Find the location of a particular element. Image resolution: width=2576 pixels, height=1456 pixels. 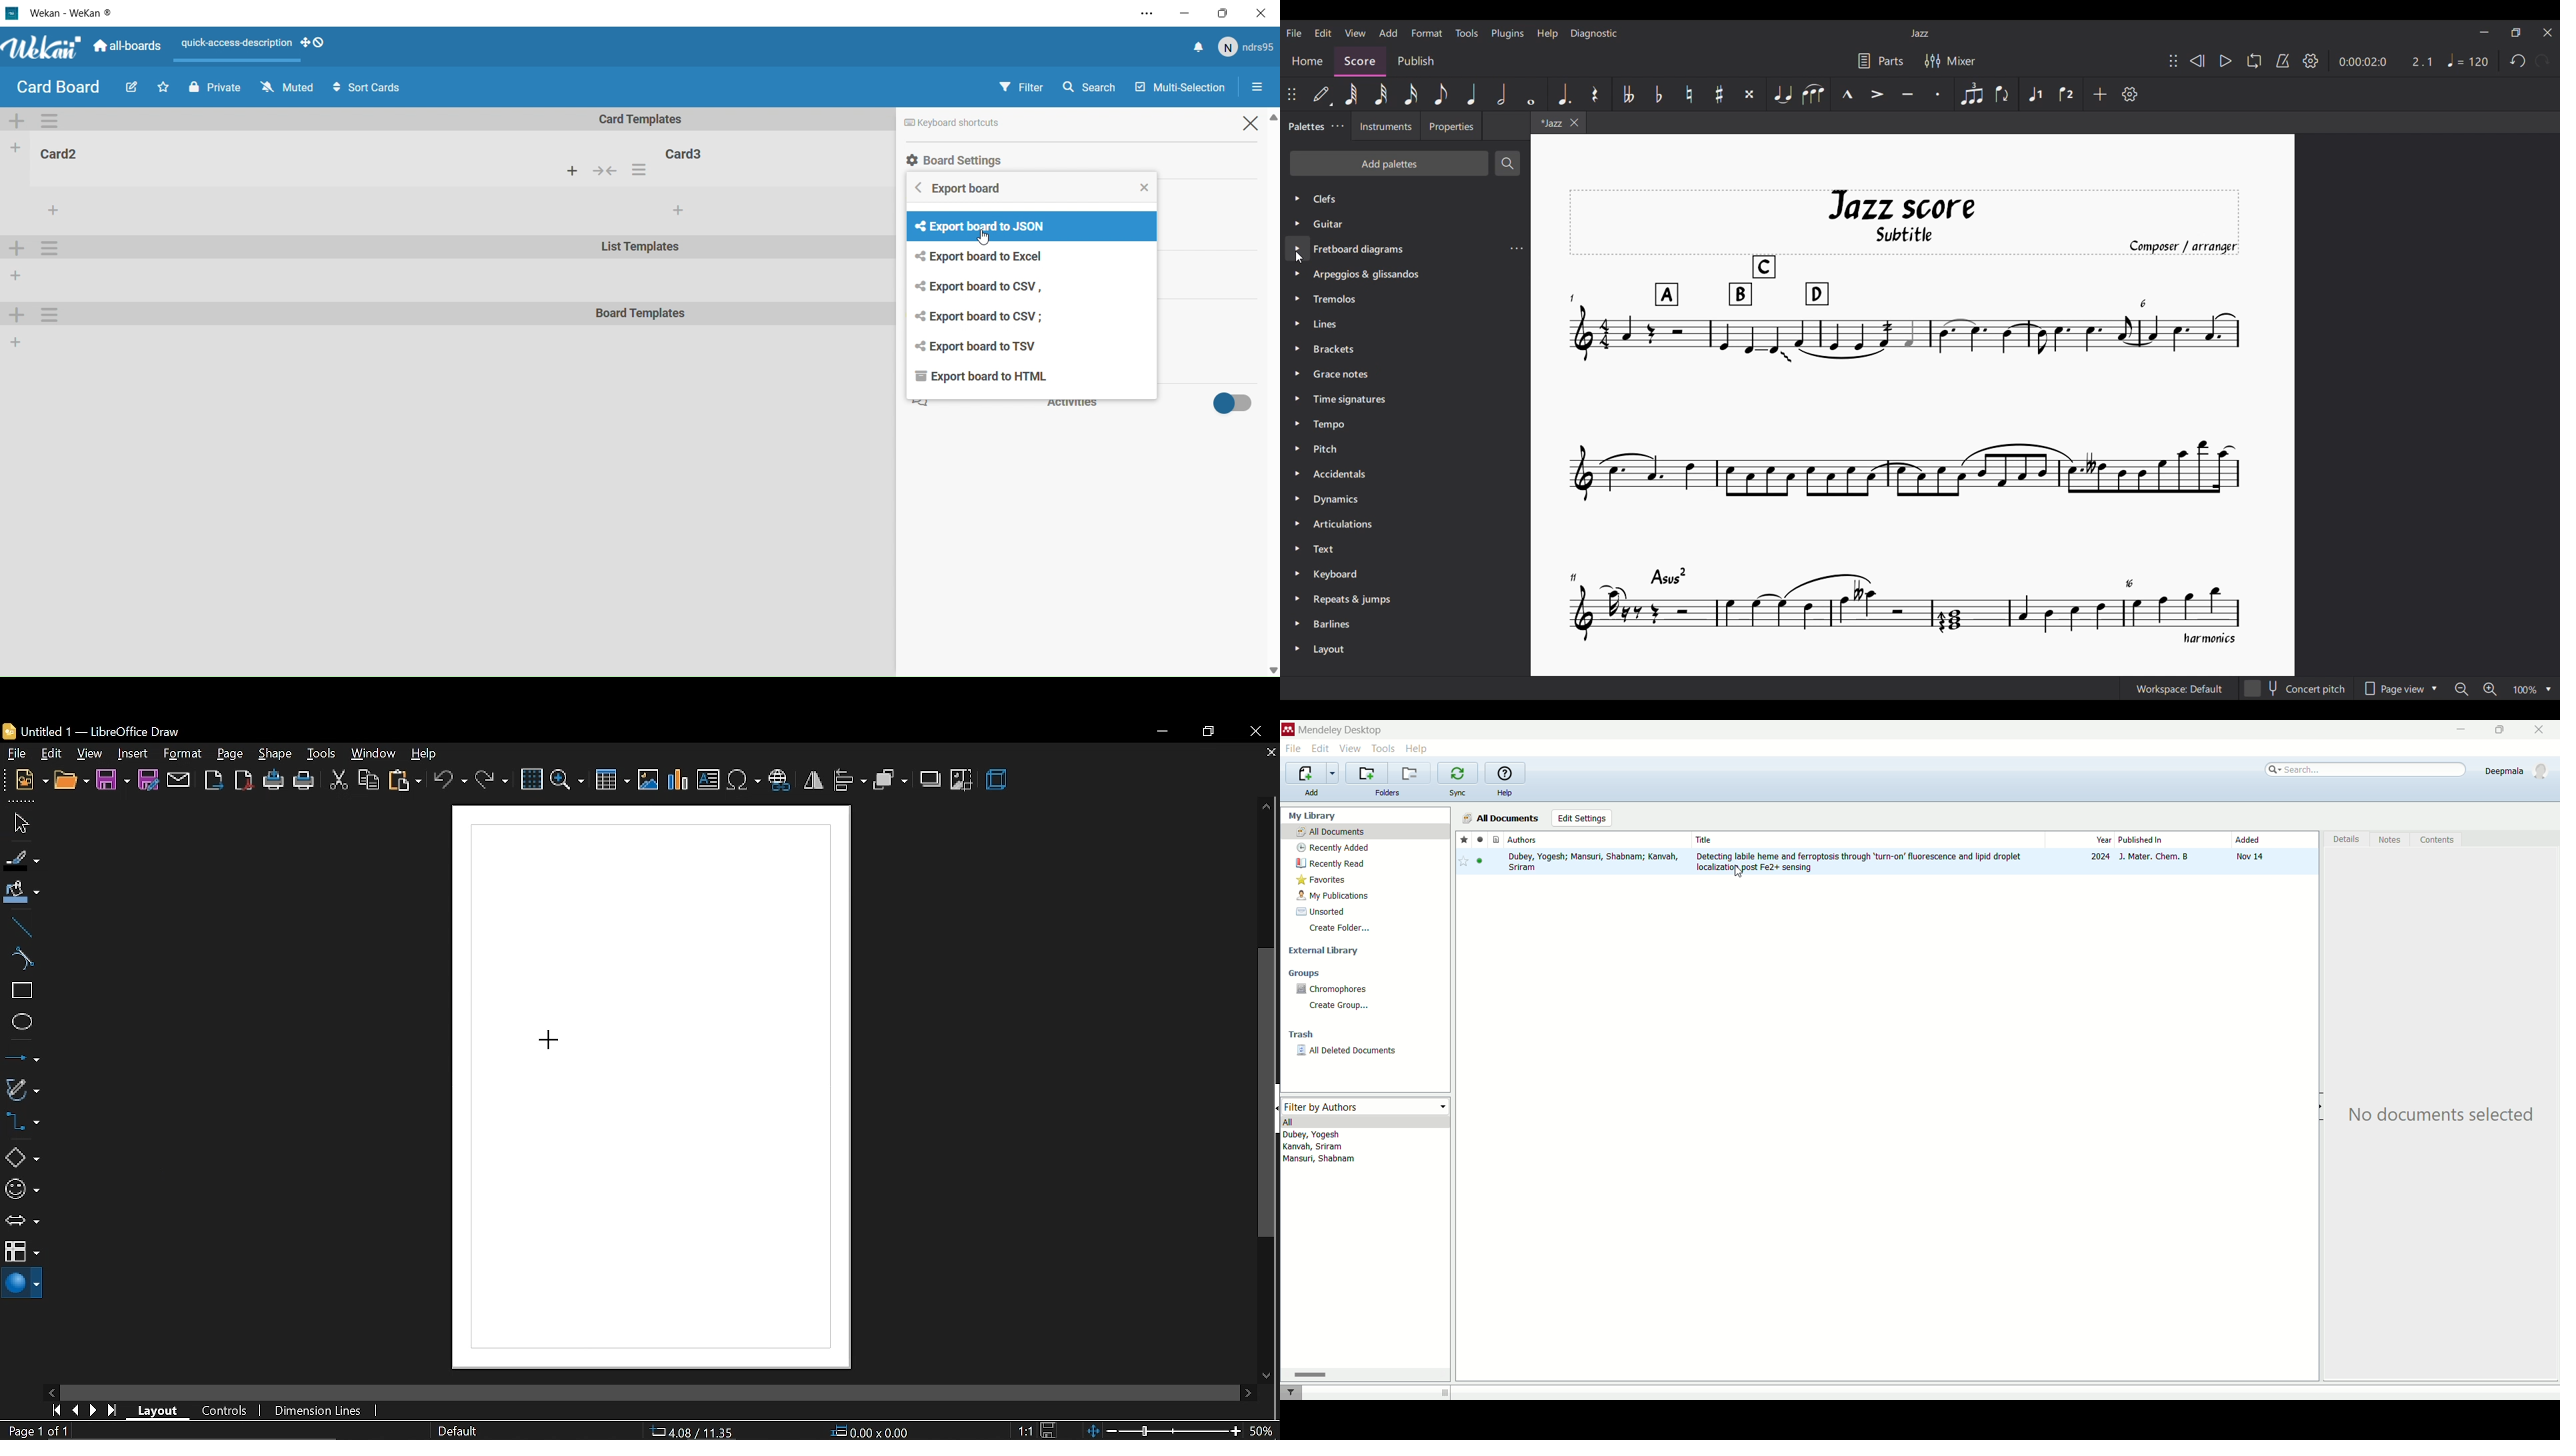

read/unread is located at coordinates (1478, 839).